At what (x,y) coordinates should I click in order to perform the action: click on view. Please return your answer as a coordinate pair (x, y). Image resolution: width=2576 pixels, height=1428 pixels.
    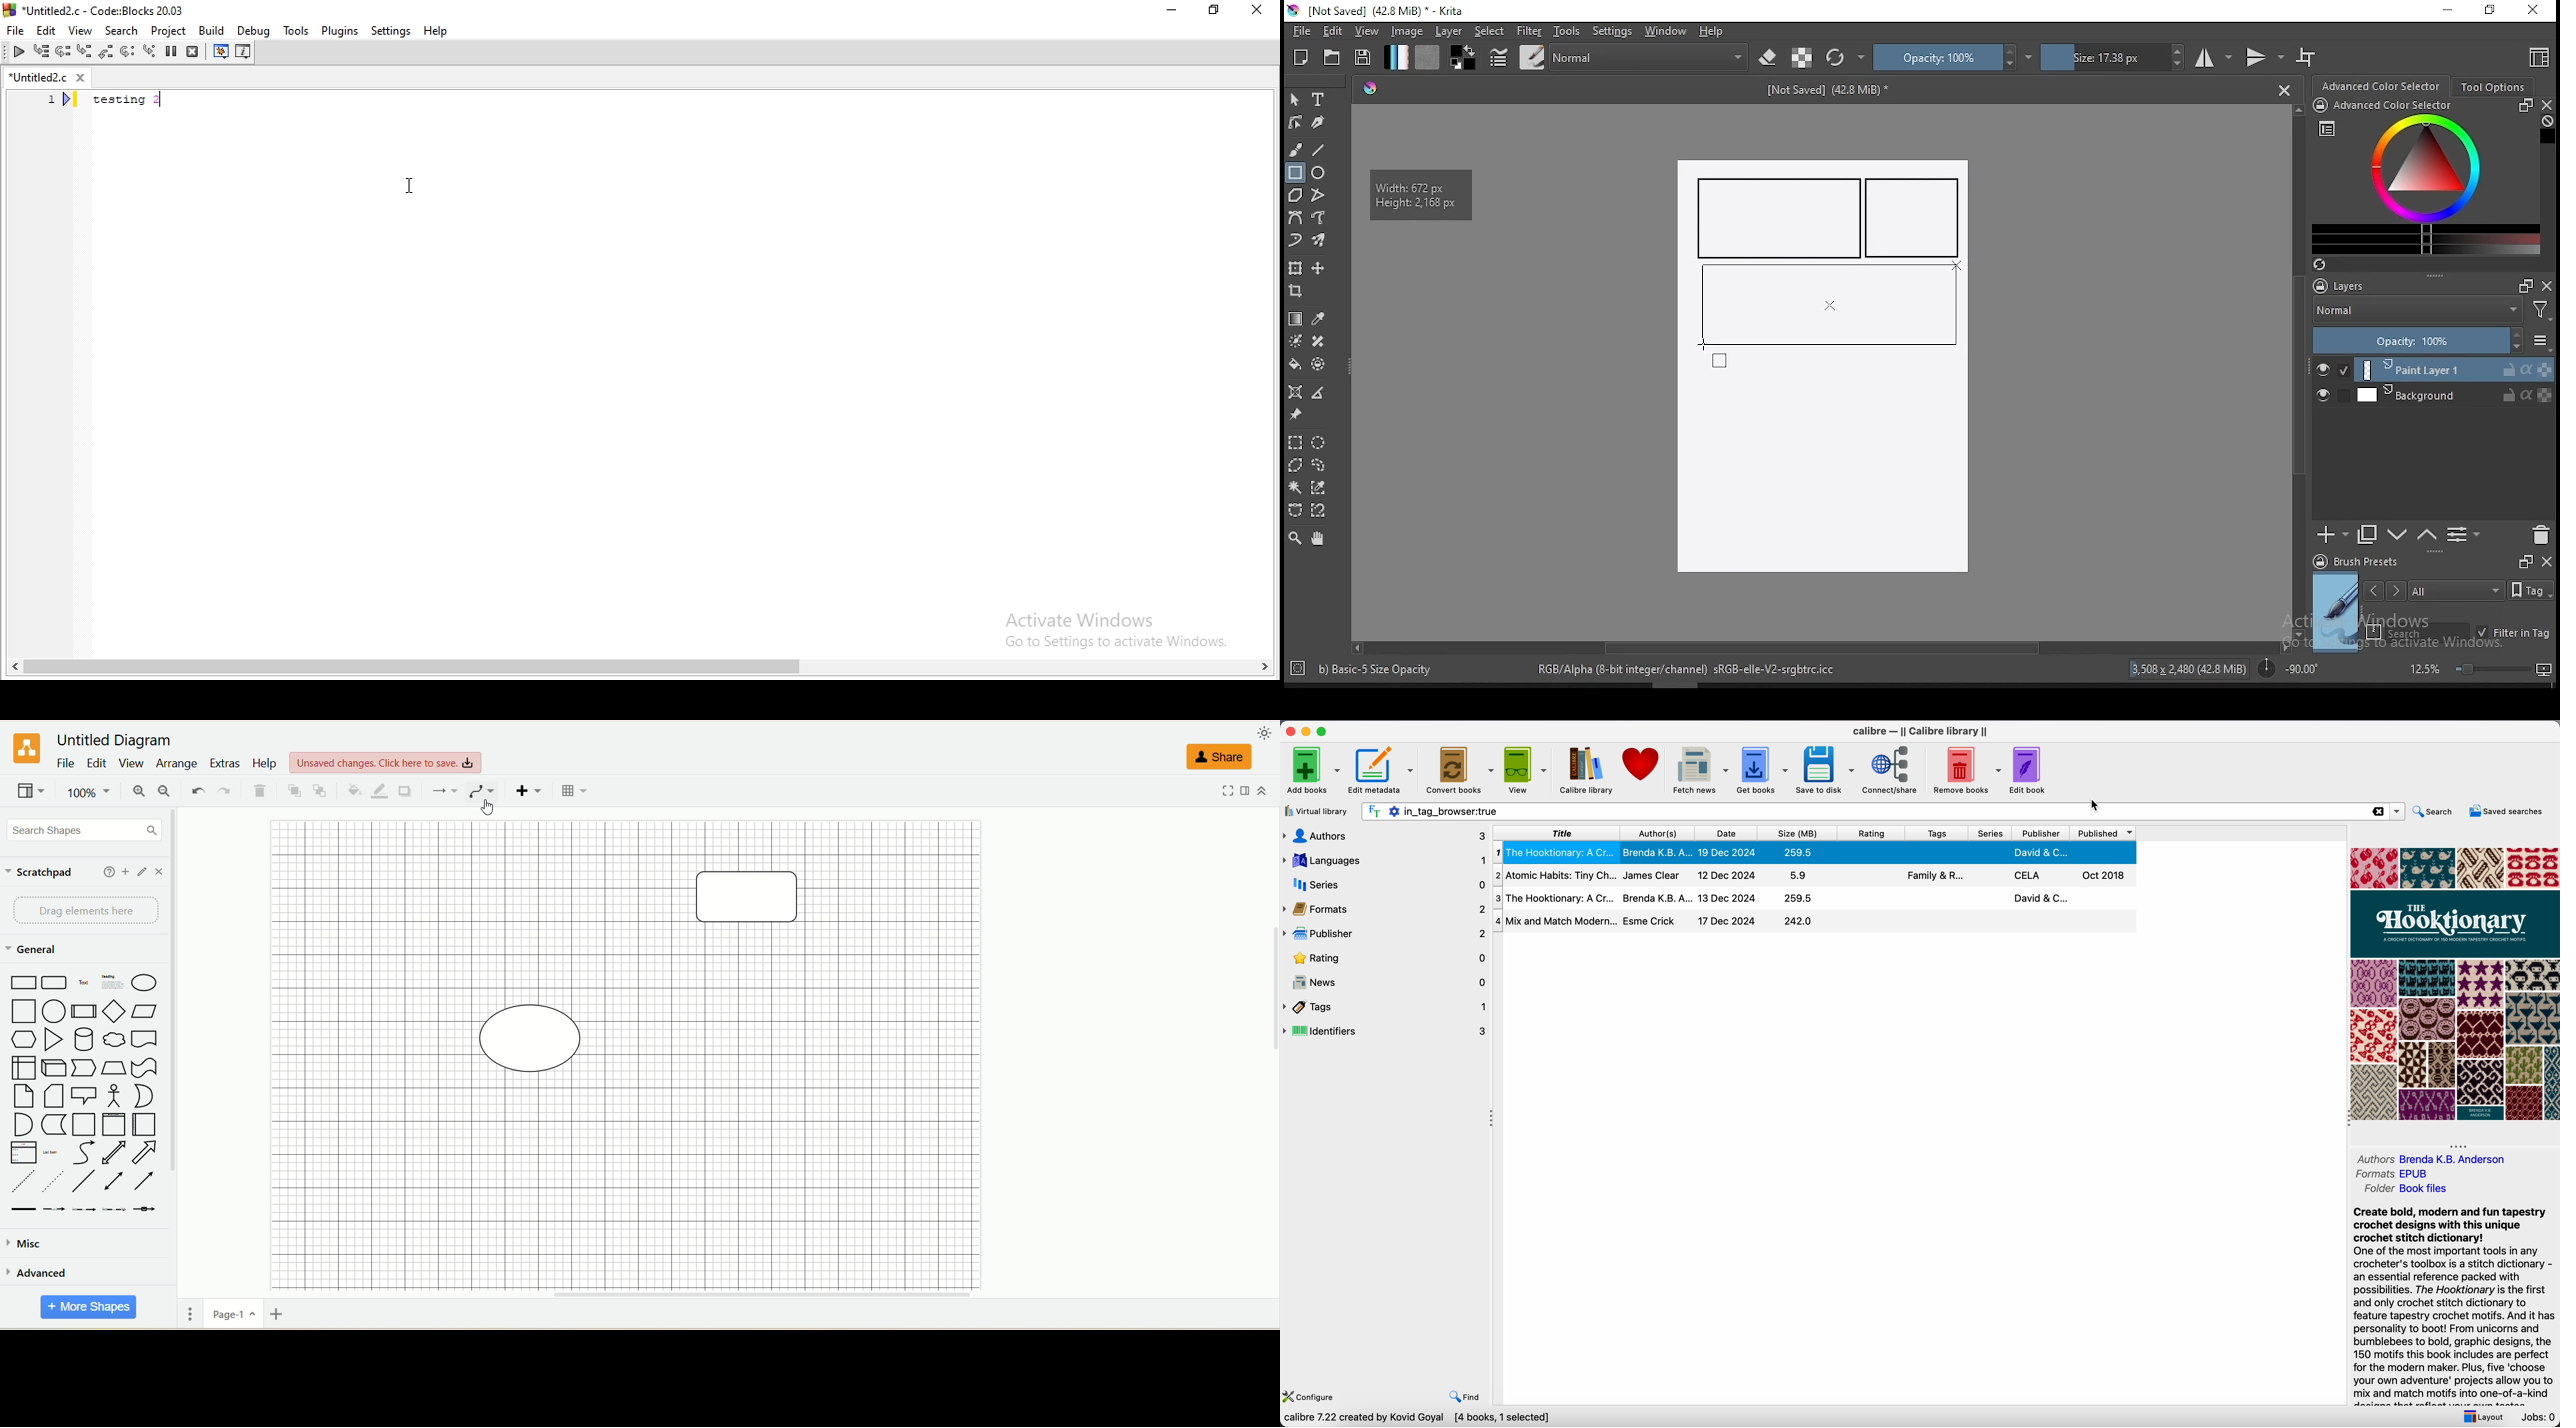
    Looking at the image, I should click on (390, 761).